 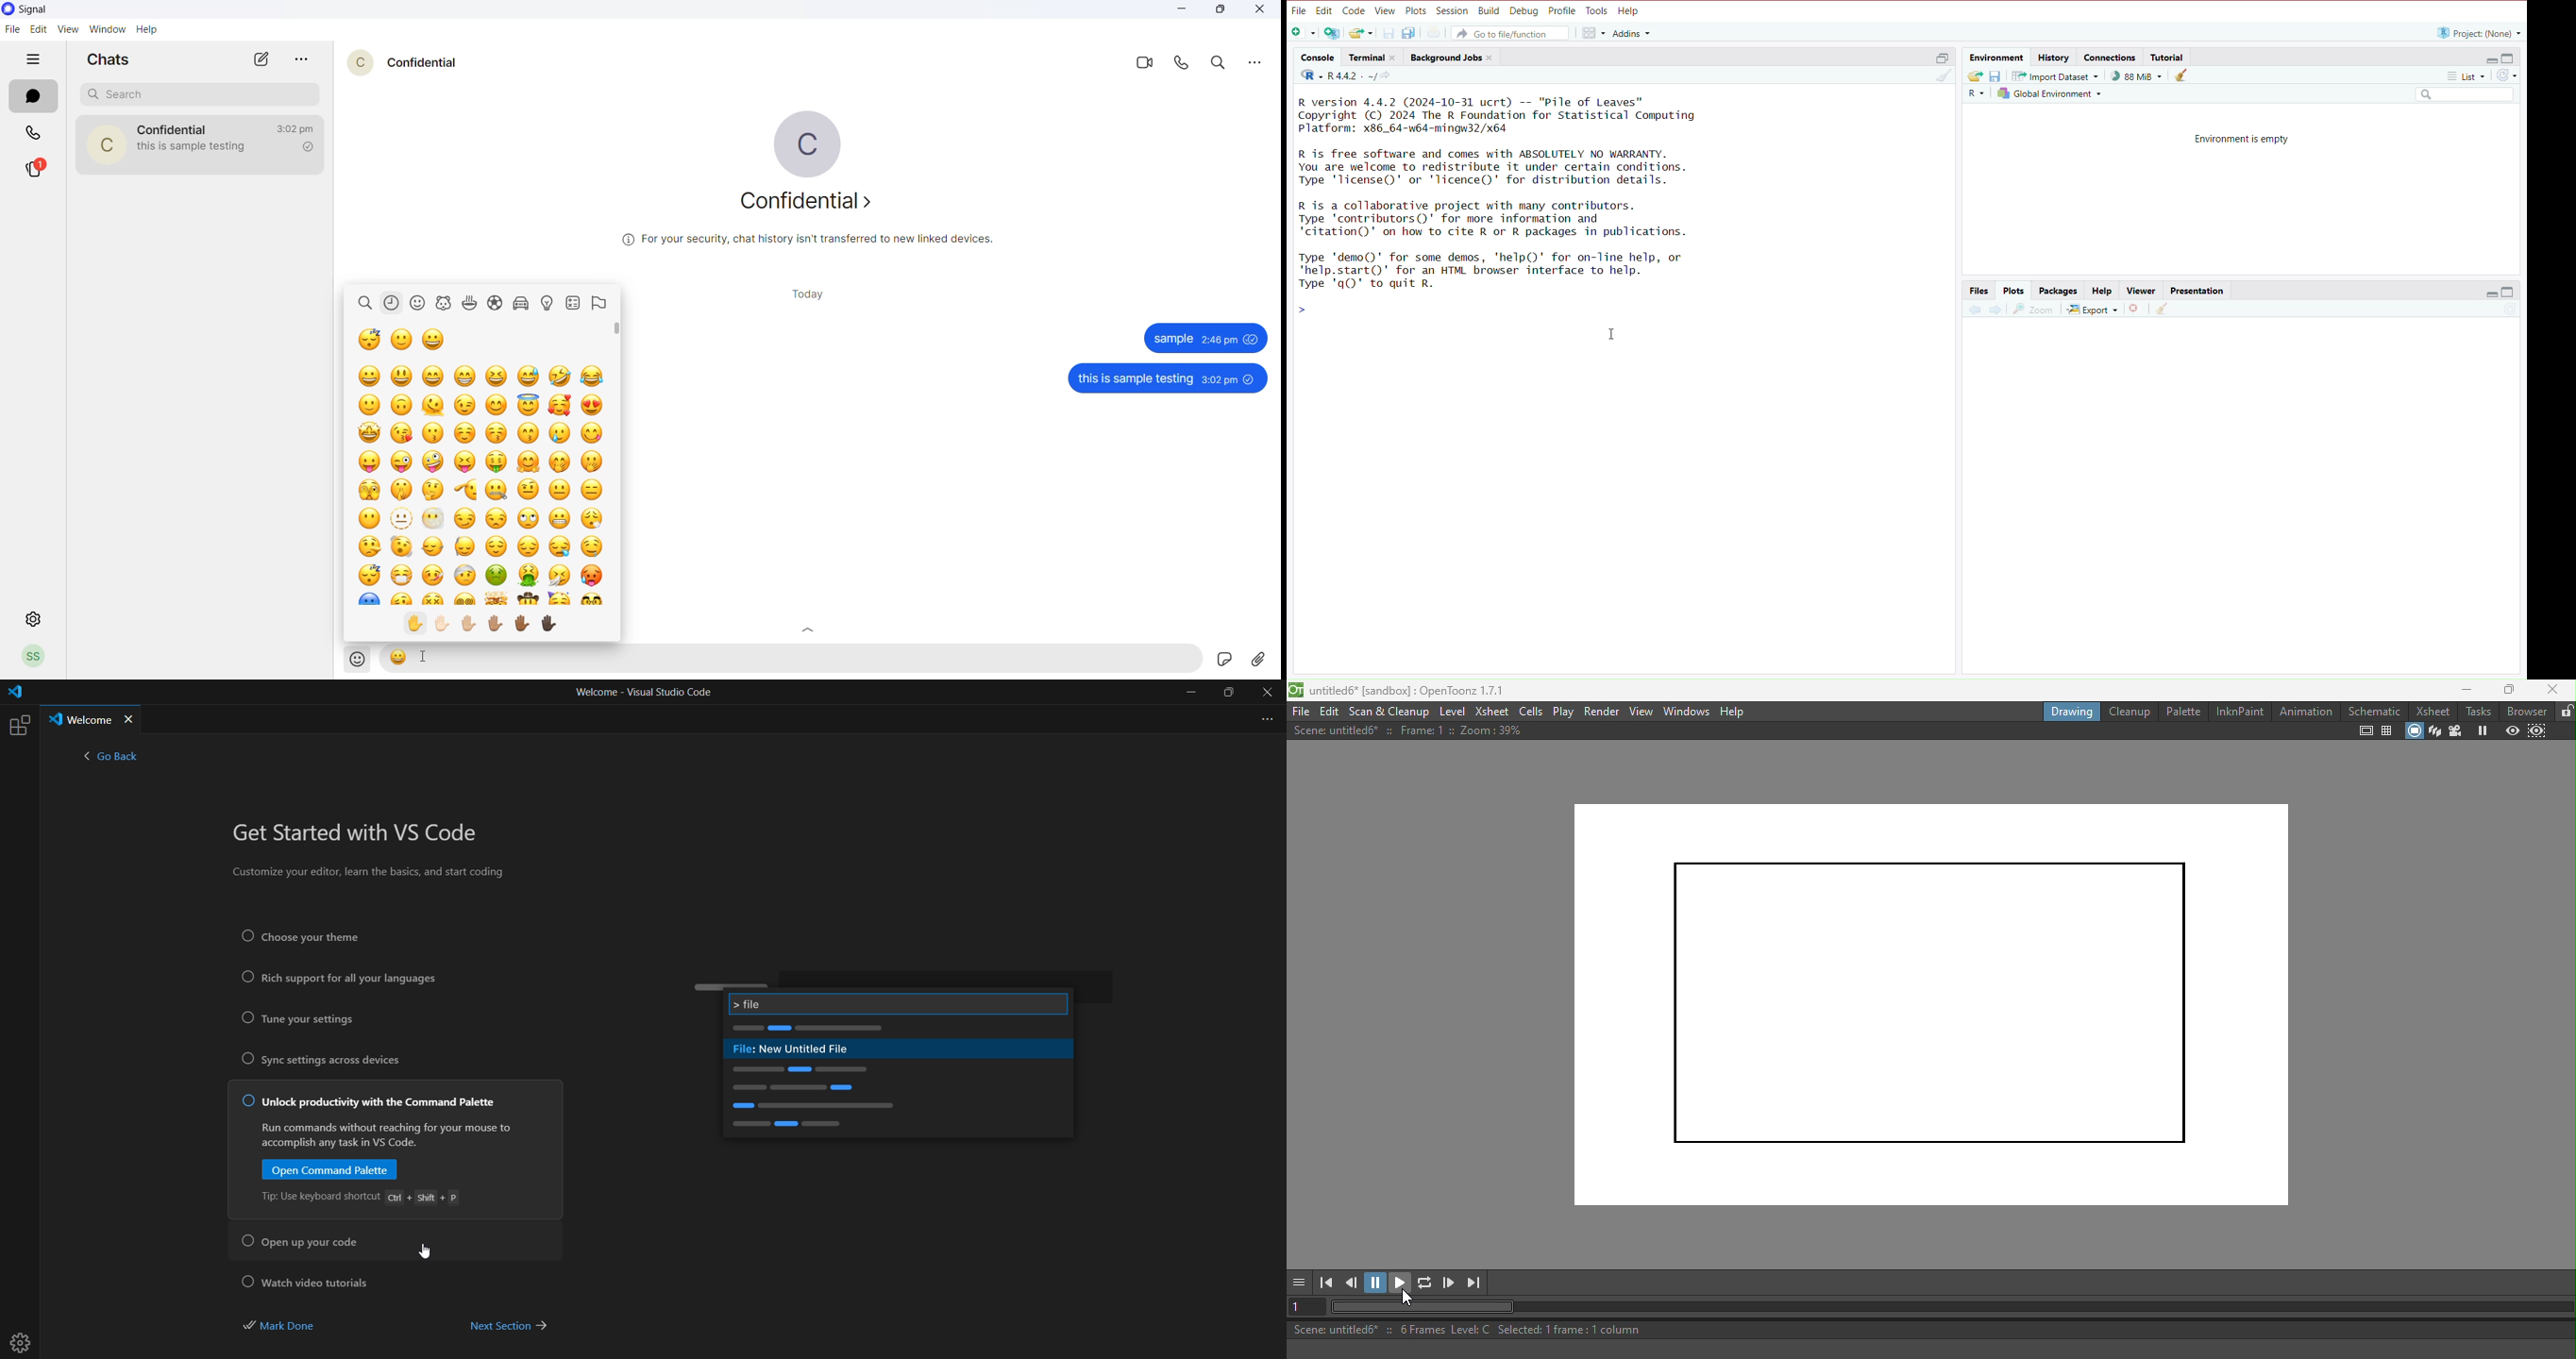 What do you see at coordinates (1389, 77) in the screenshot?
I see `view the current working directory` at bounding box center [1389, 77].